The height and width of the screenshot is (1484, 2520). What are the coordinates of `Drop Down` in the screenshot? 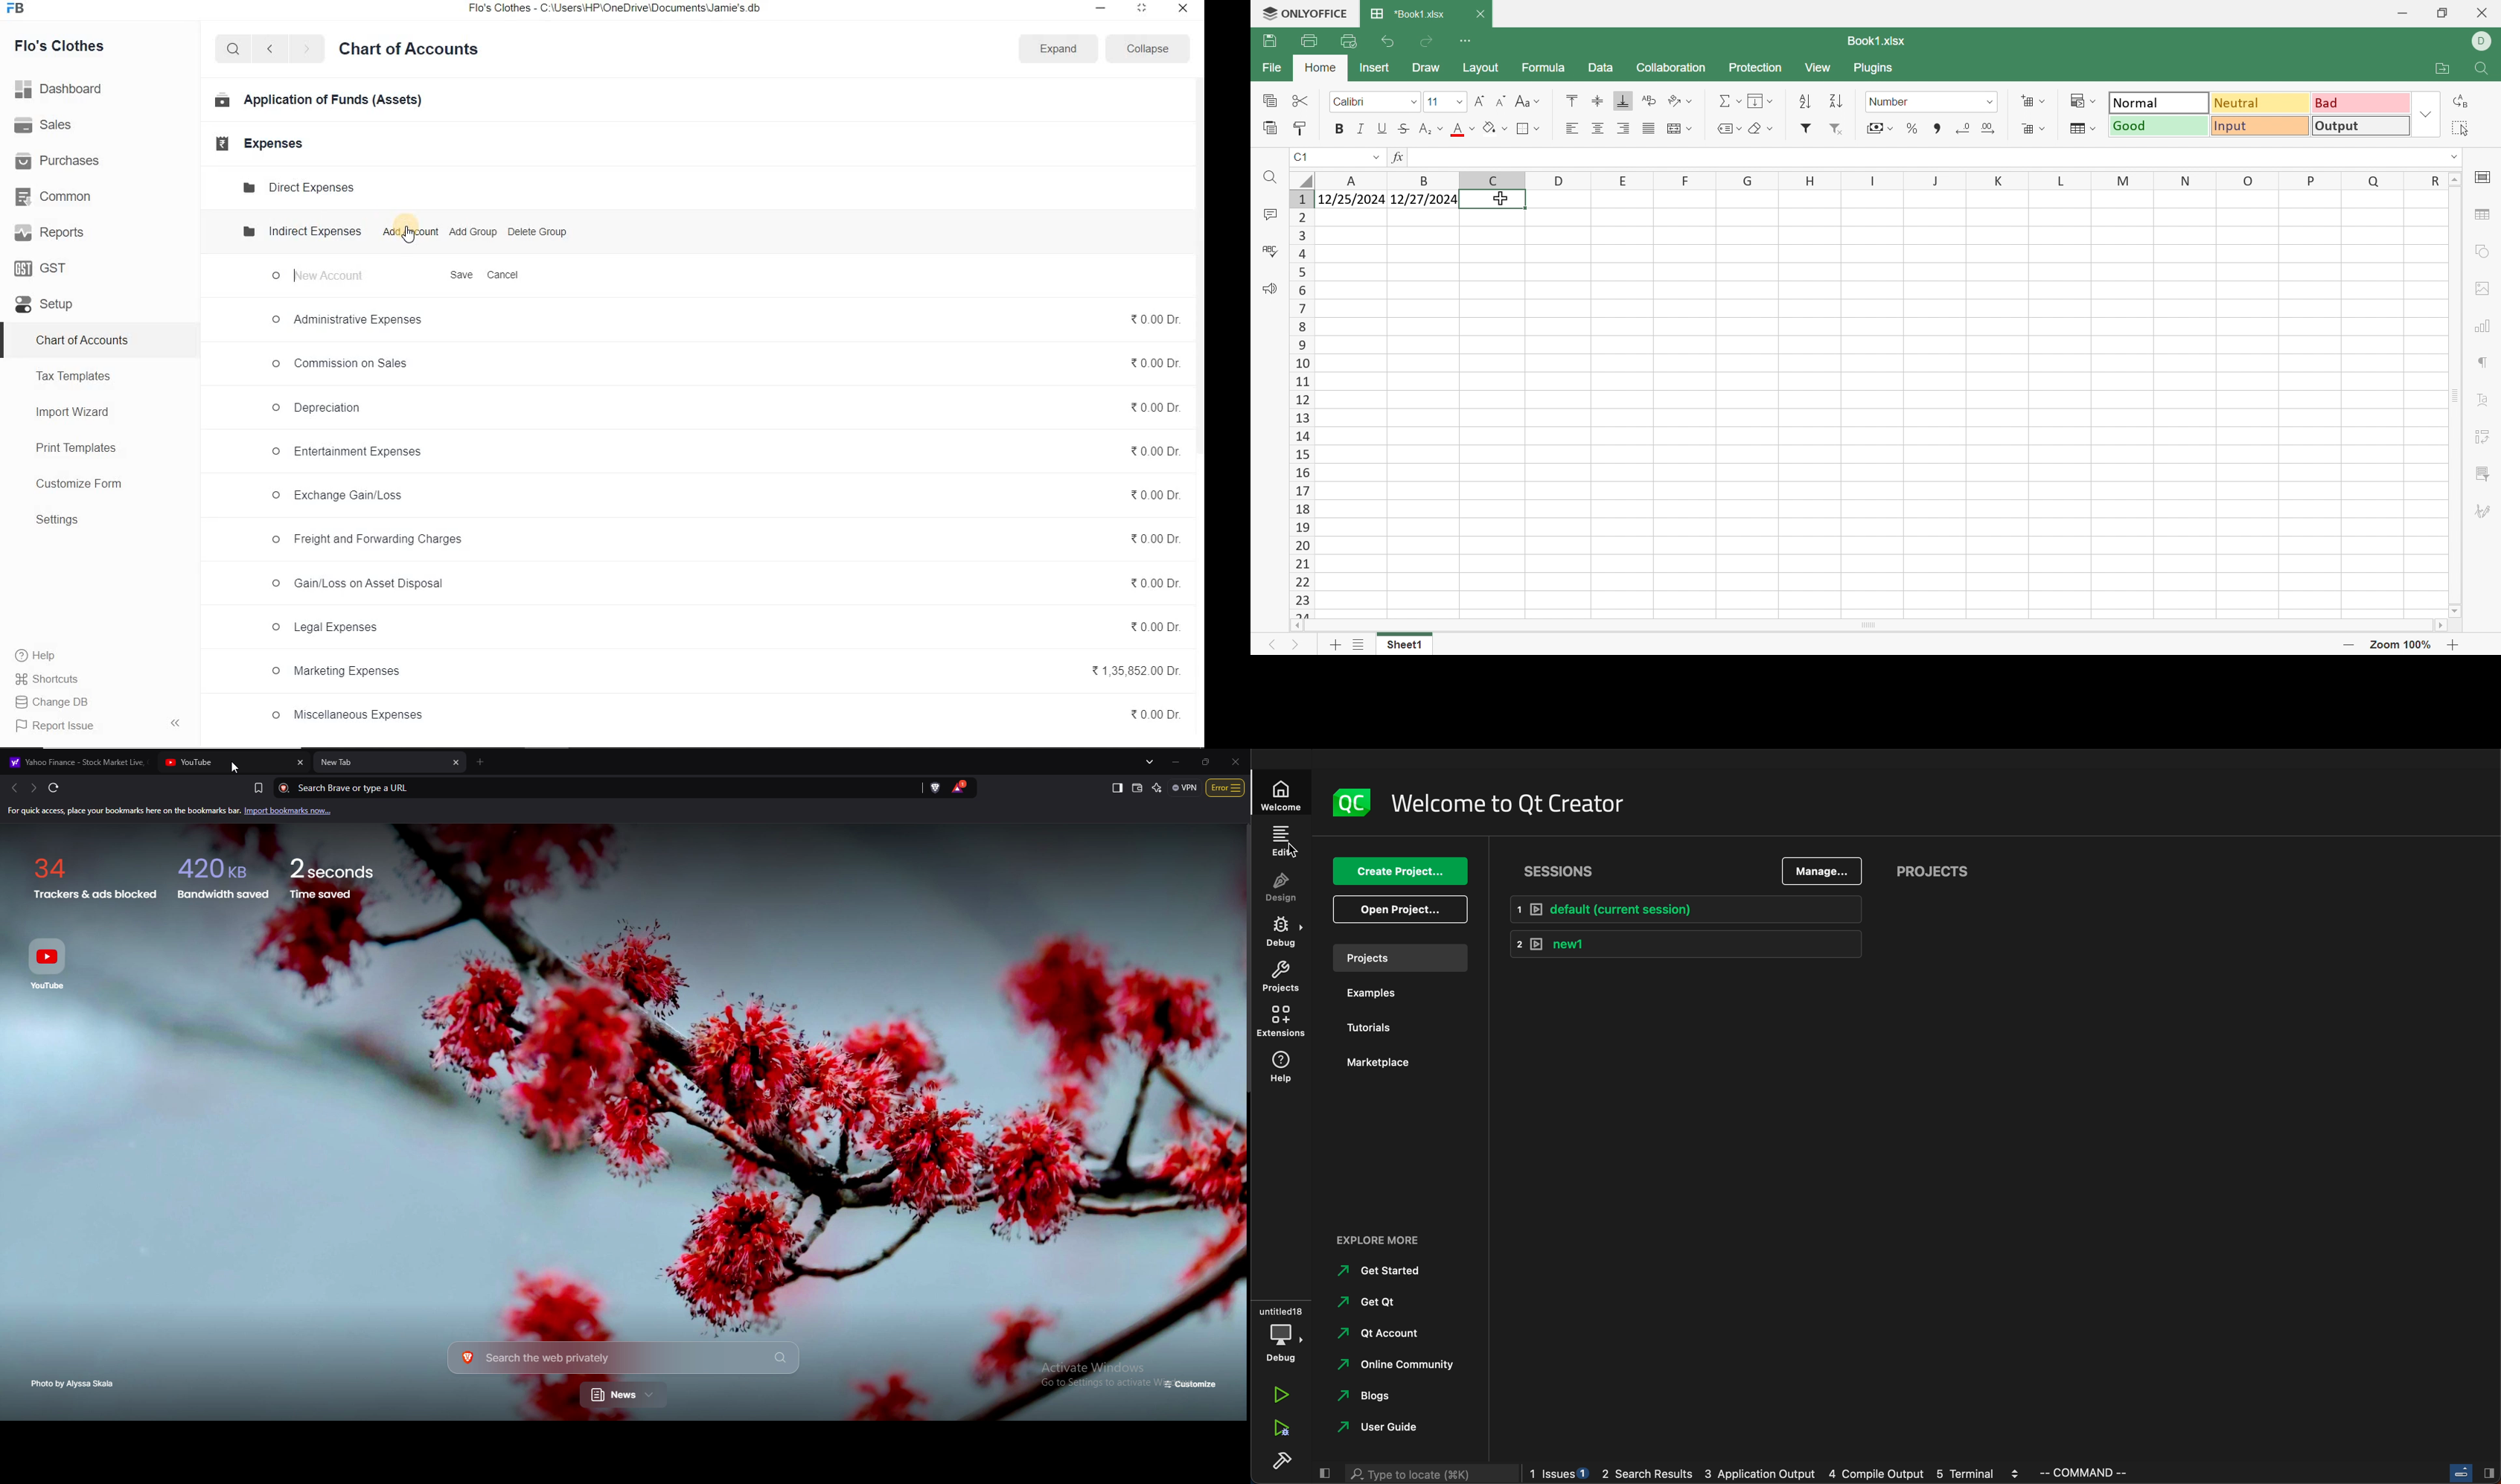 It's located at (1414, 105).